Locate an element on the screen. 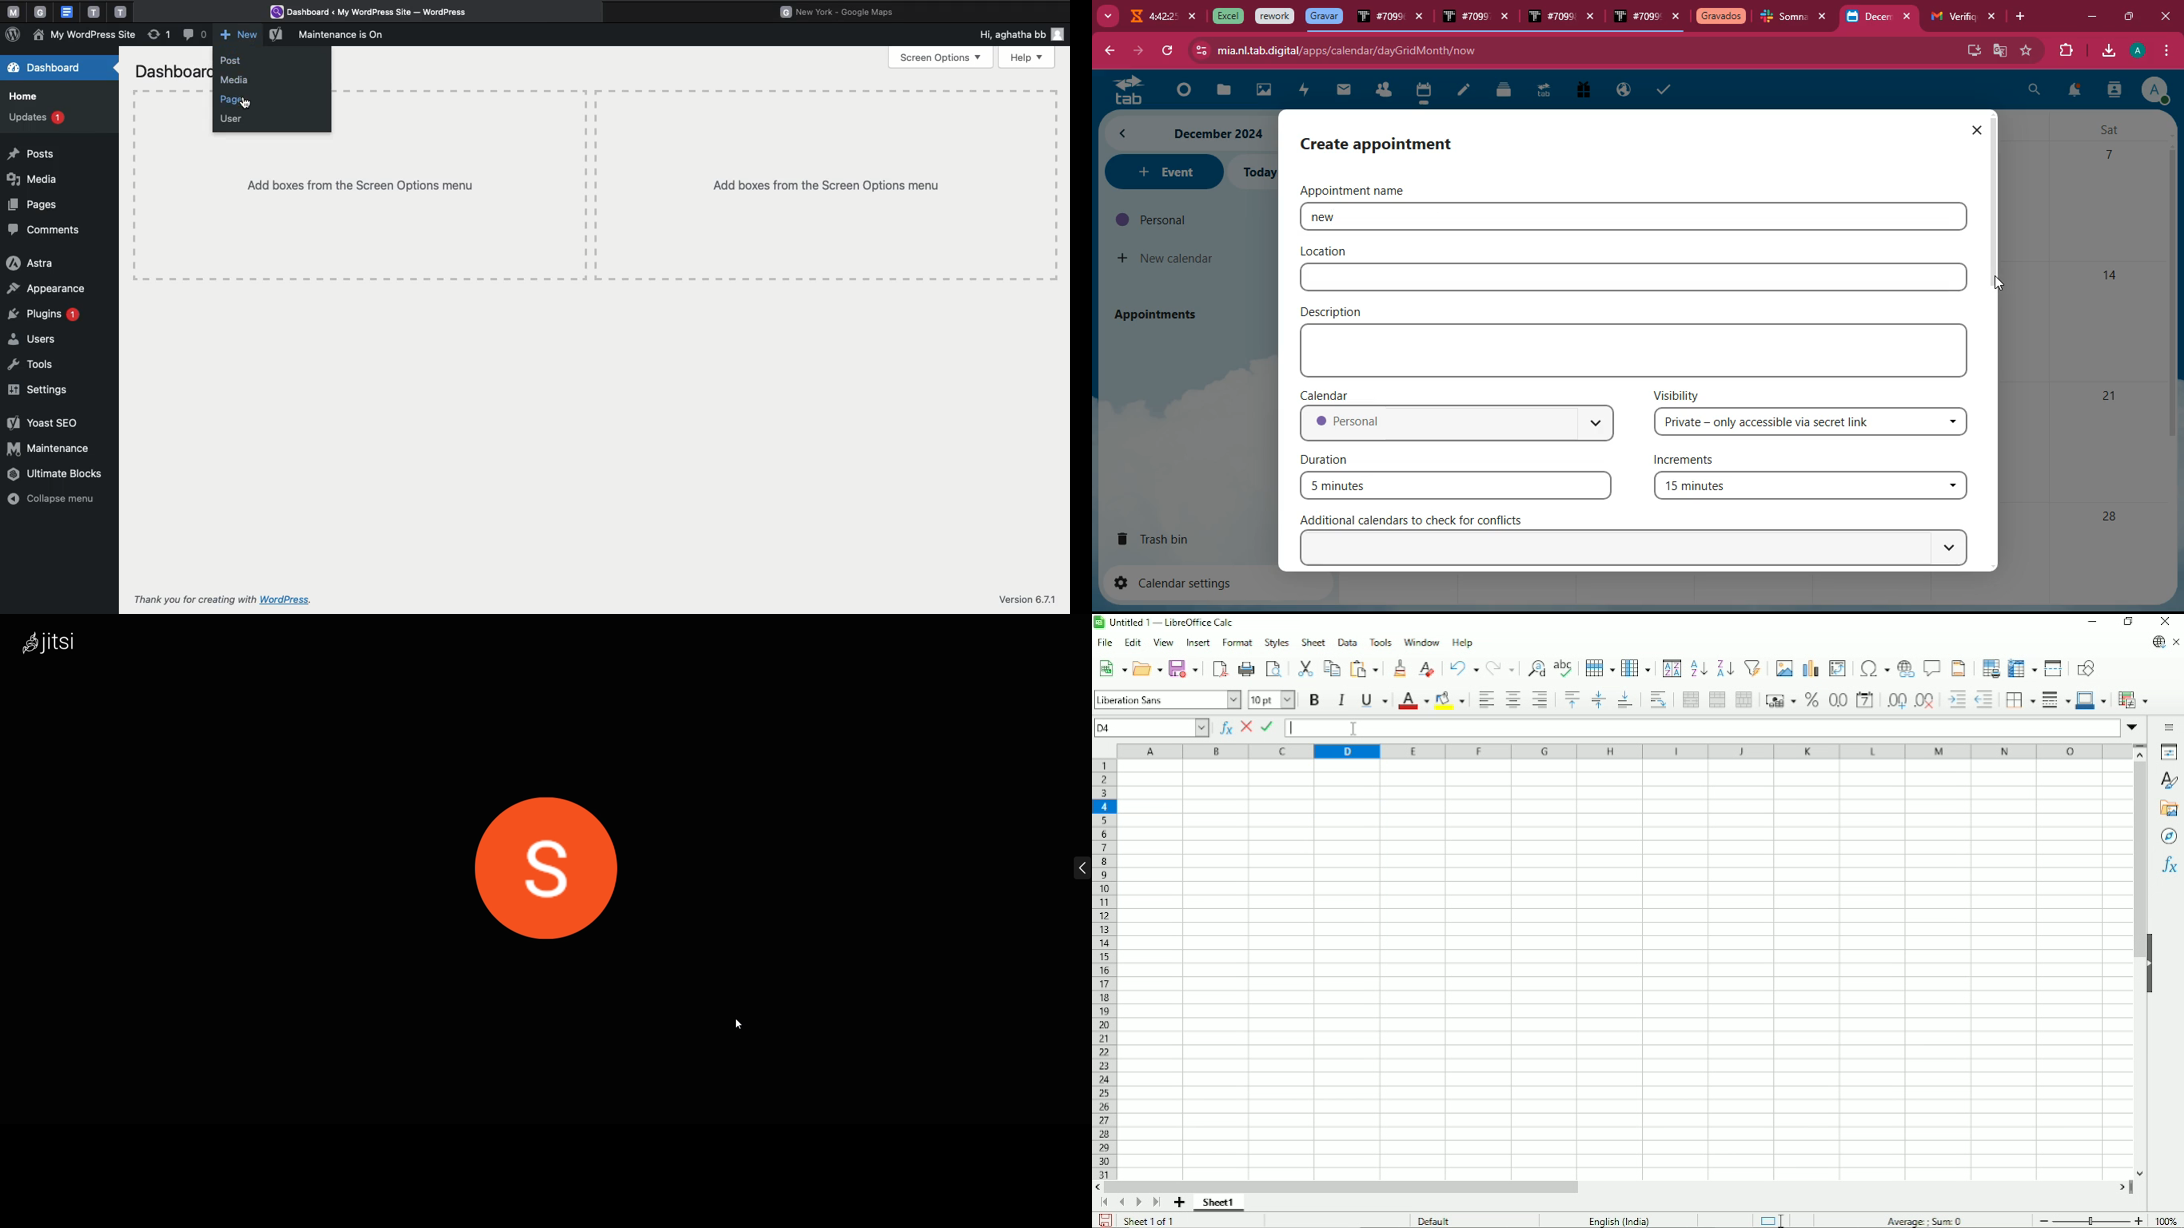  Average:; sum: 0 is located at coordinates (1924, 1220).